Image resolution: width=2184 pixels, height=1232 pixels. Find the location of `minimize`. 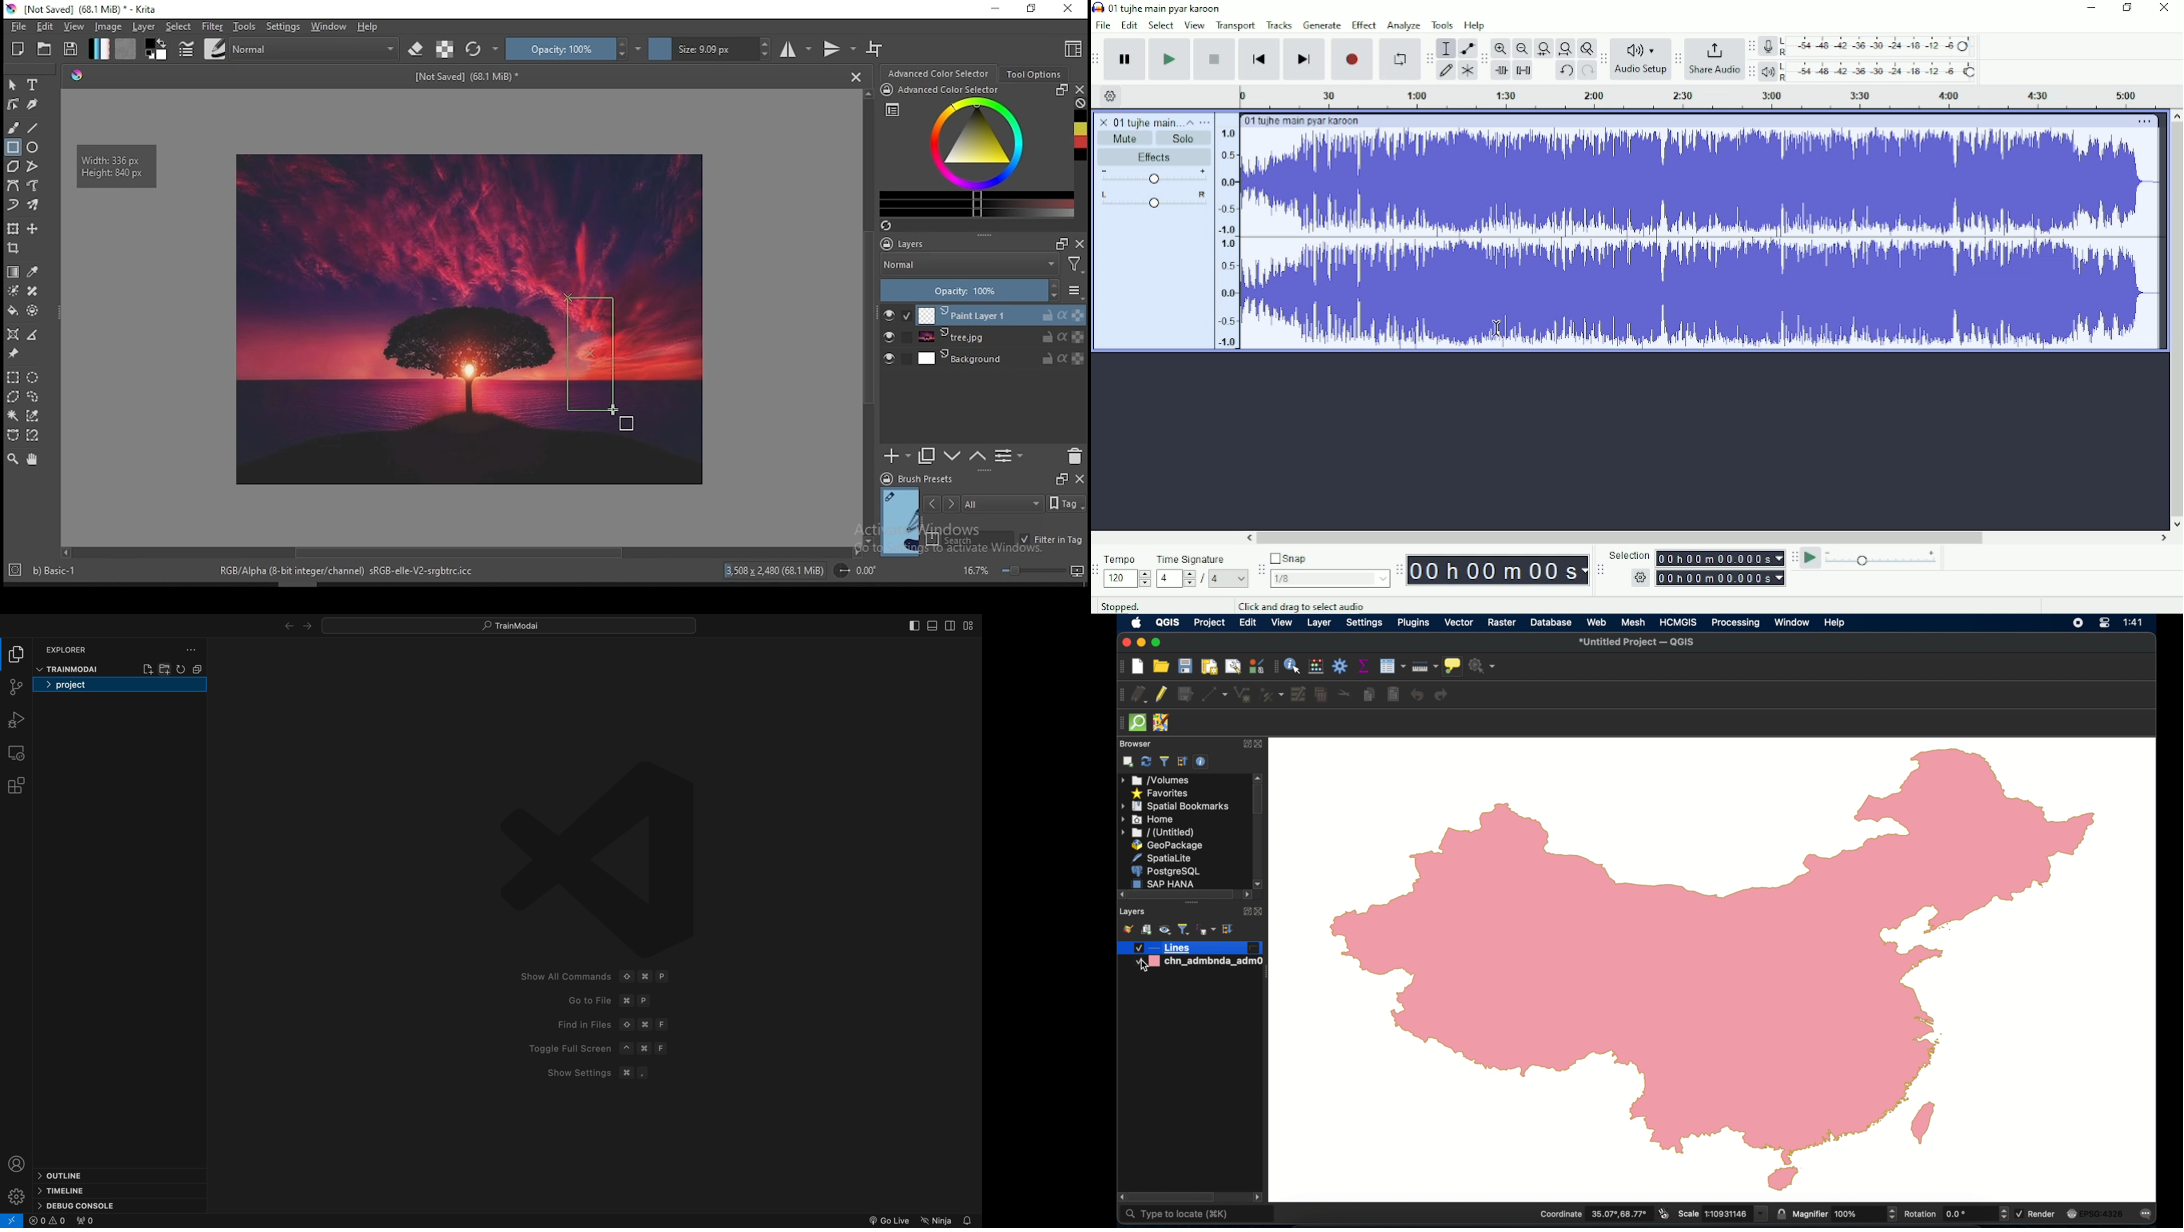

minimize is located at coordinates (1142, 643).